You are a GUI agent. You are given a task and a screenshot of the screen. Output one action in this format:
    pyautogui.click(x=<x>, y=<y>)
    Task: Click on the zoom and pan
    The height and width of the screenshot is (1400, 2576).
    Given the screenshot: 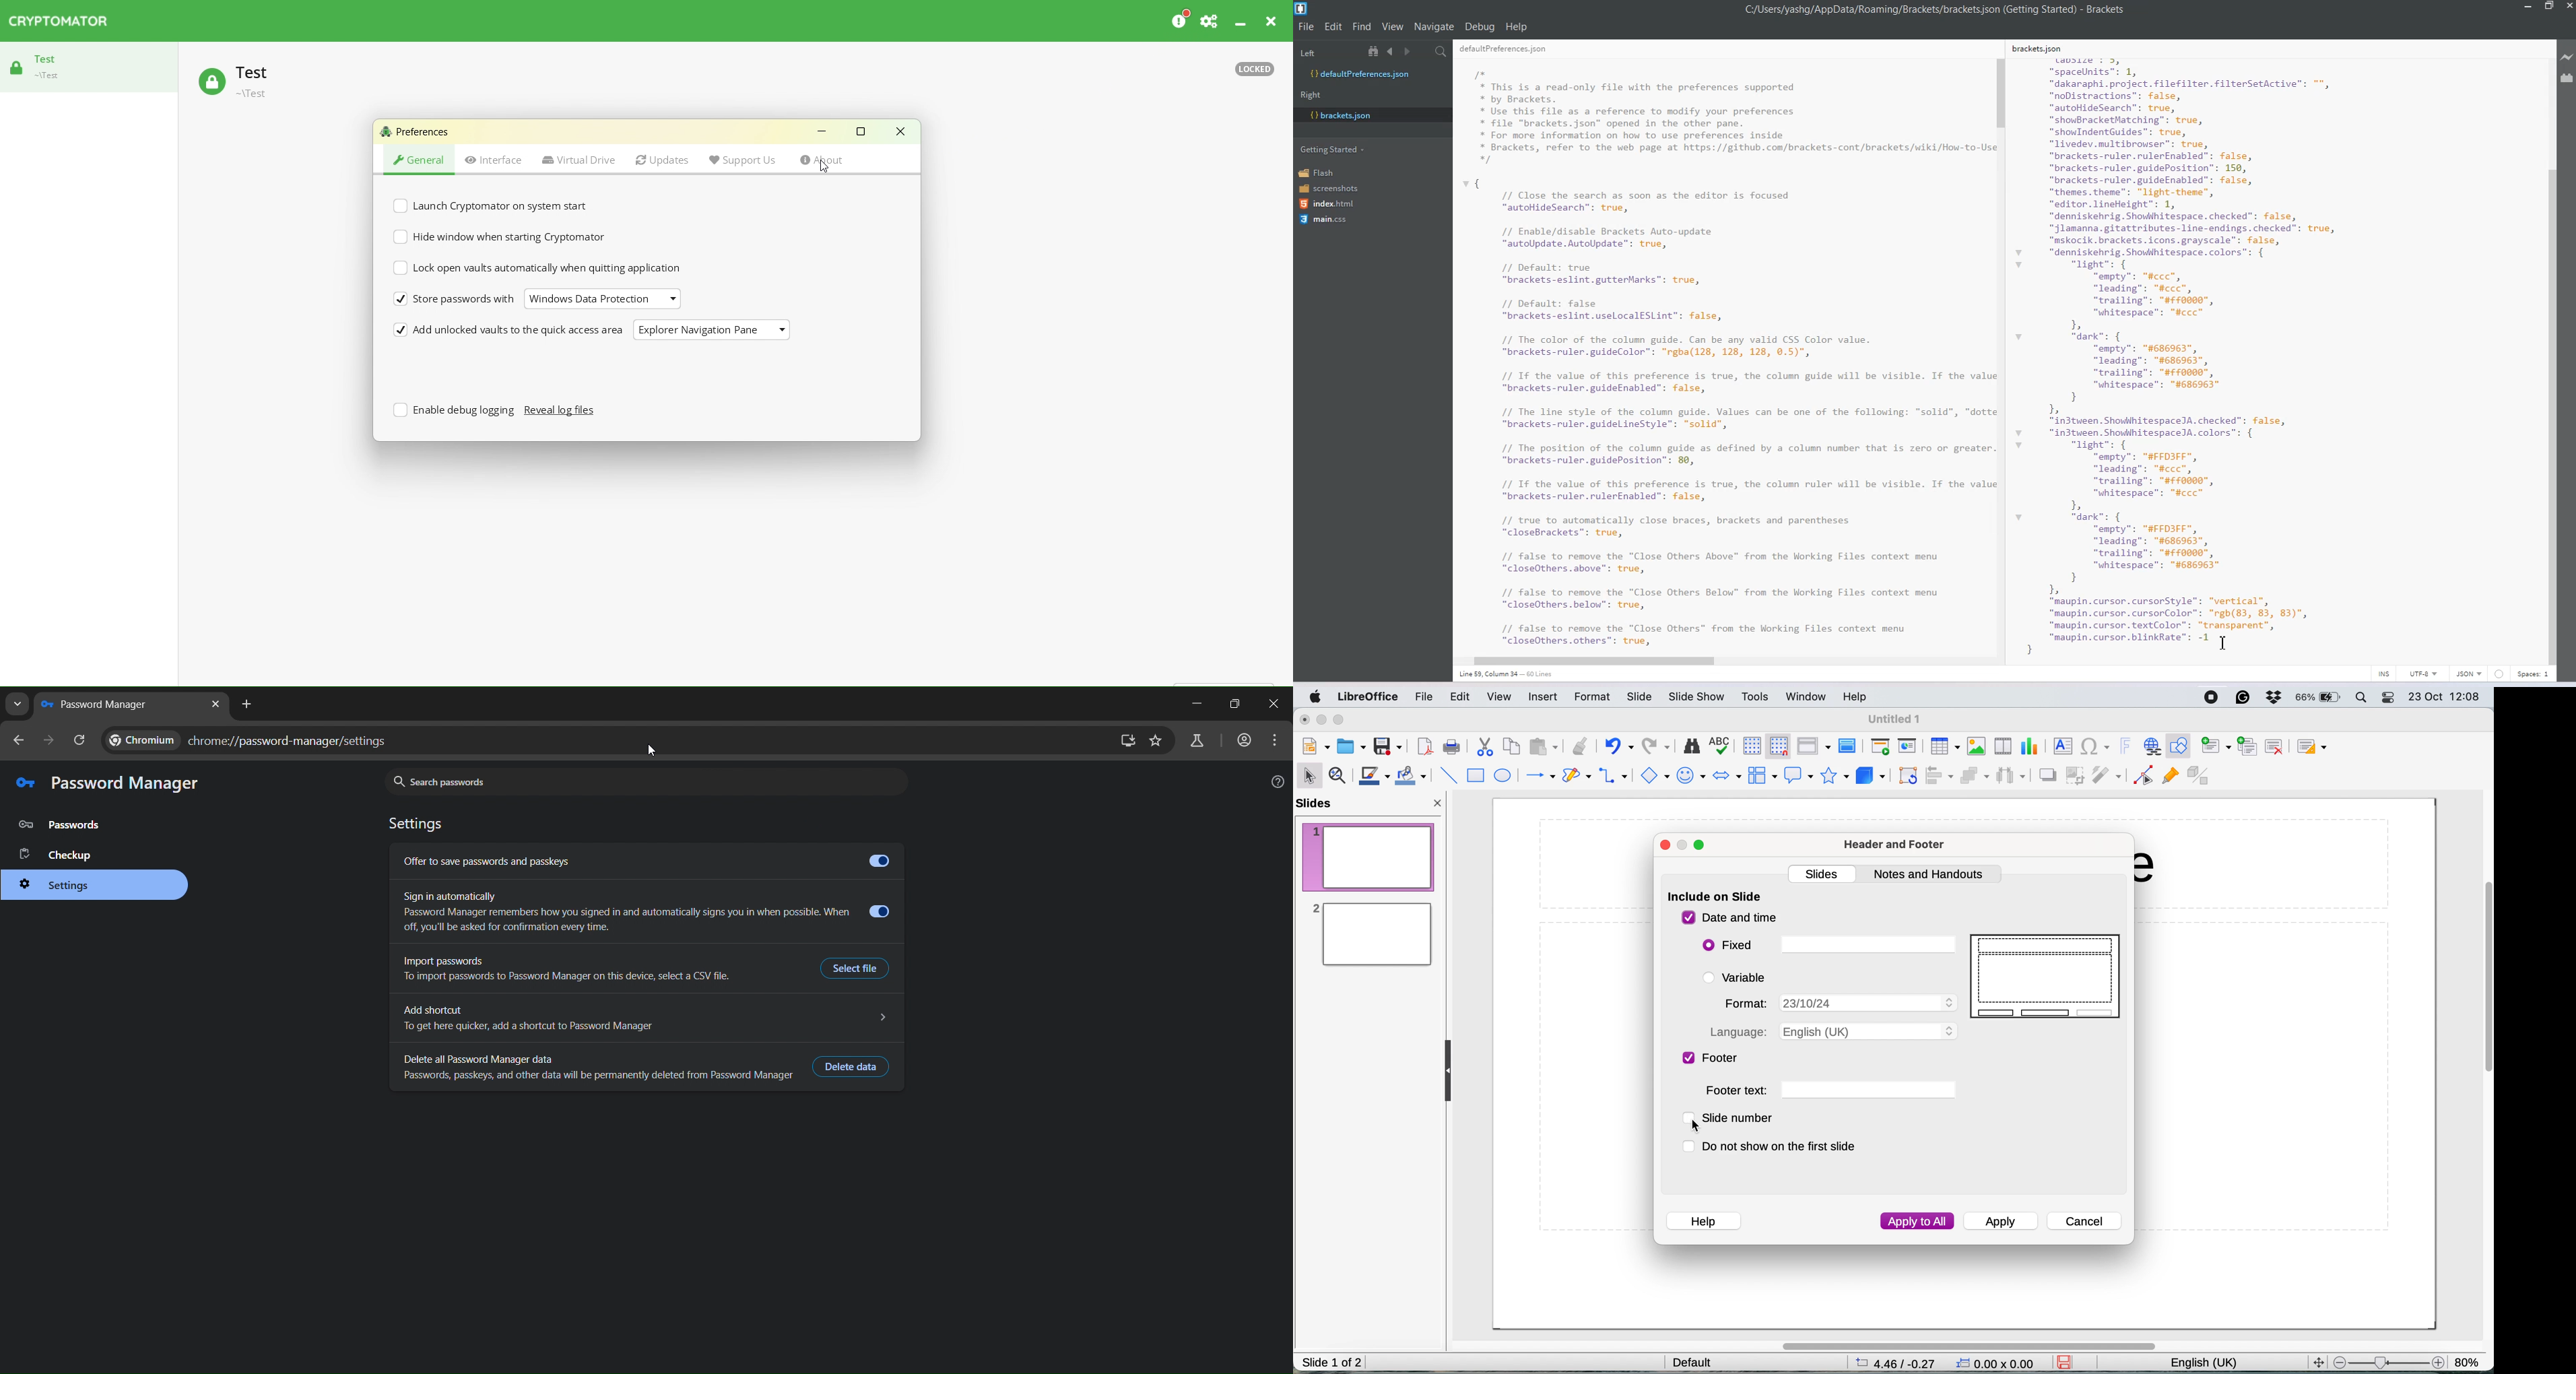 What is the action you would take?
    pyautogui.click(x=1339, y=777)
    